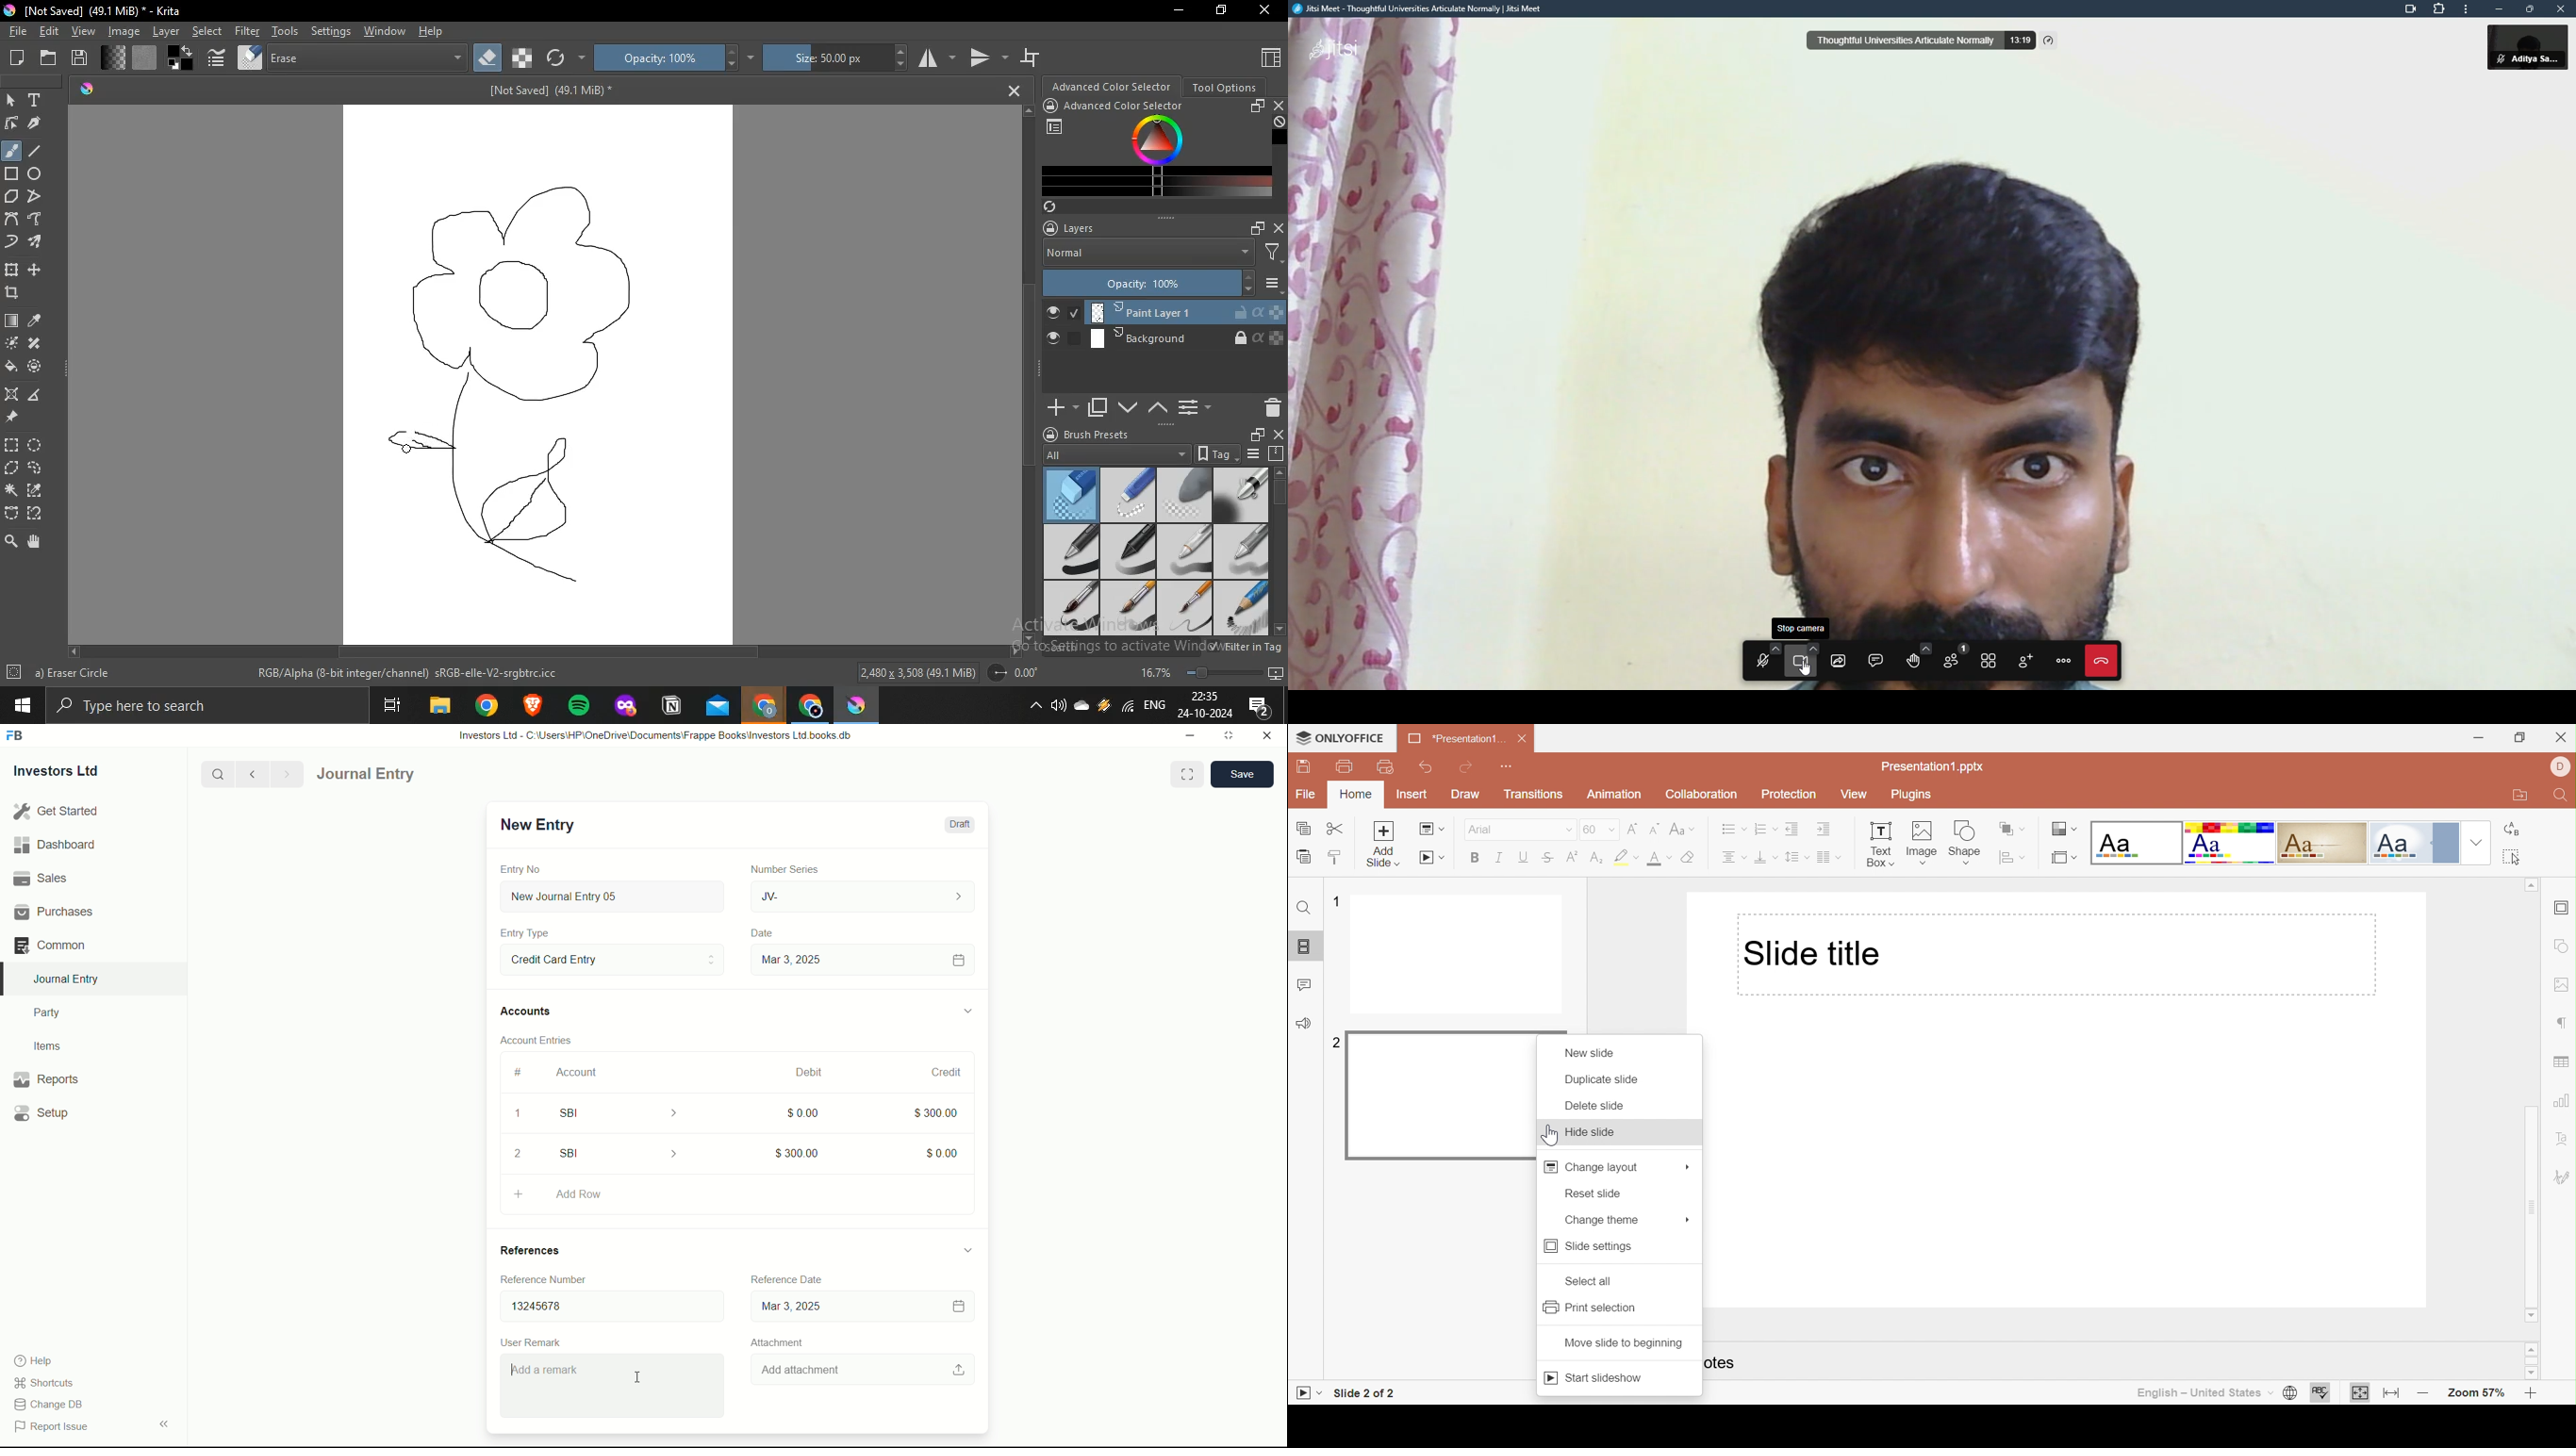 The width and height of the screenshot is (2576, 1456). I want to click on close, so click(1279, 105).